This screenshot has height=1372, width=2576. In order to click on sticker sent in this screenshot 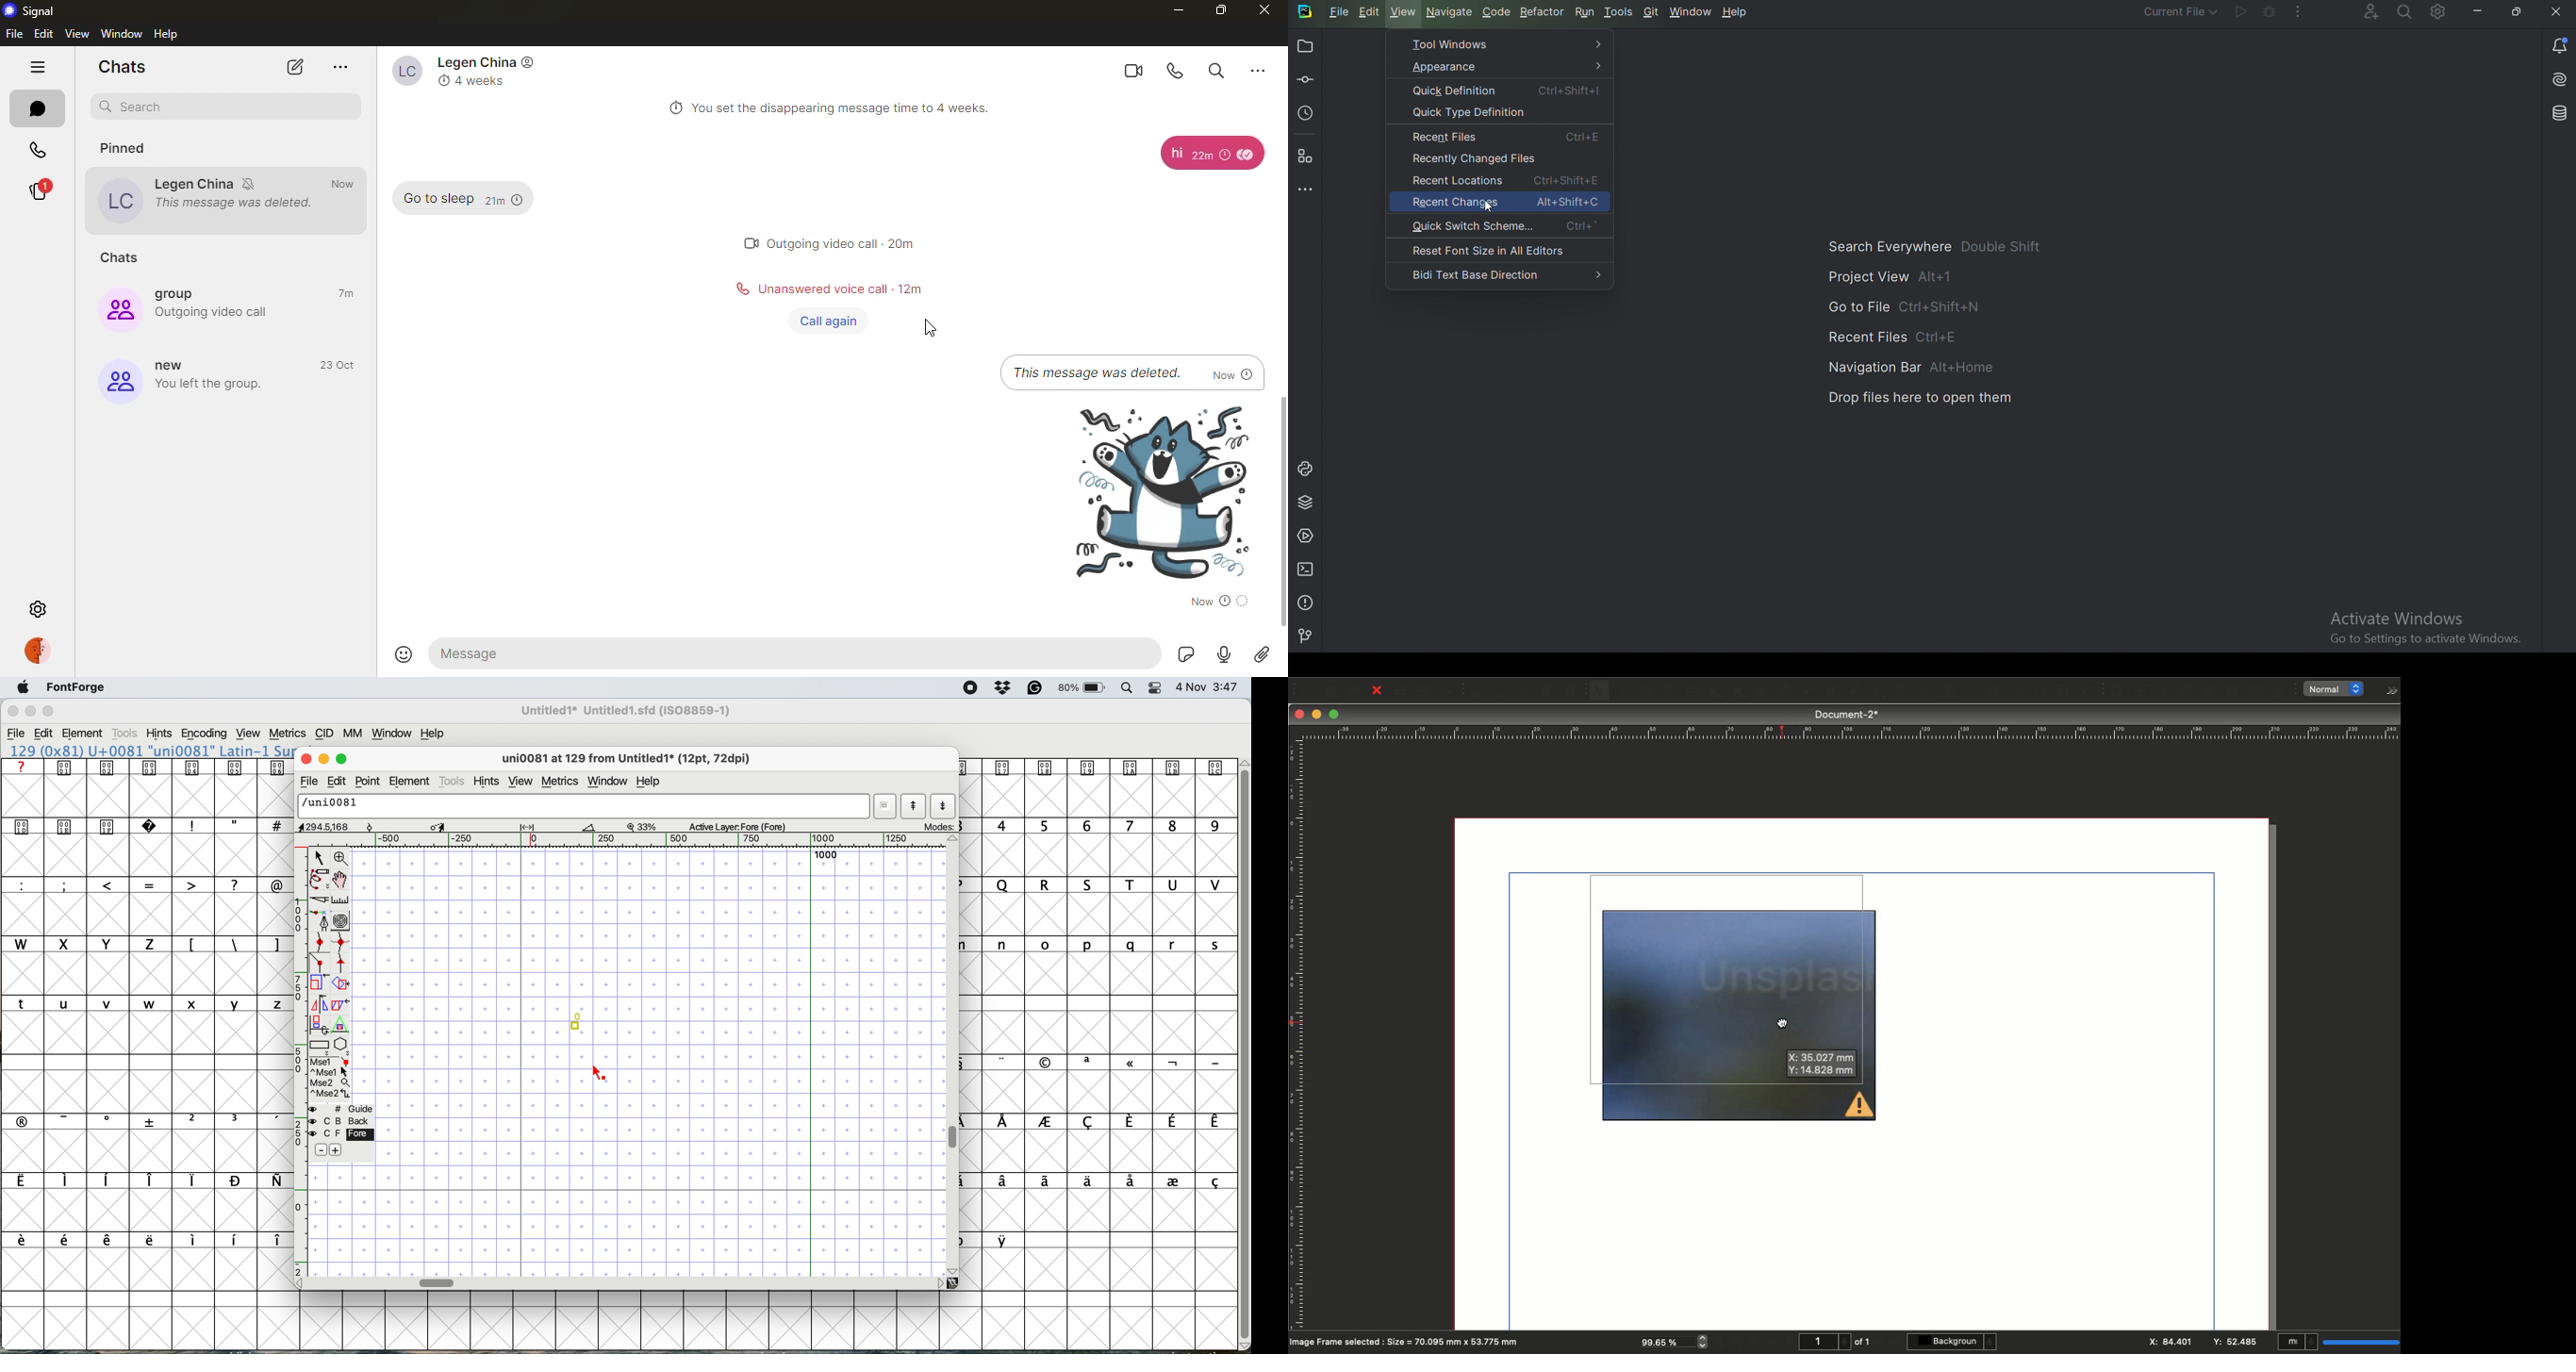, I will do `click(1163, 490)`.